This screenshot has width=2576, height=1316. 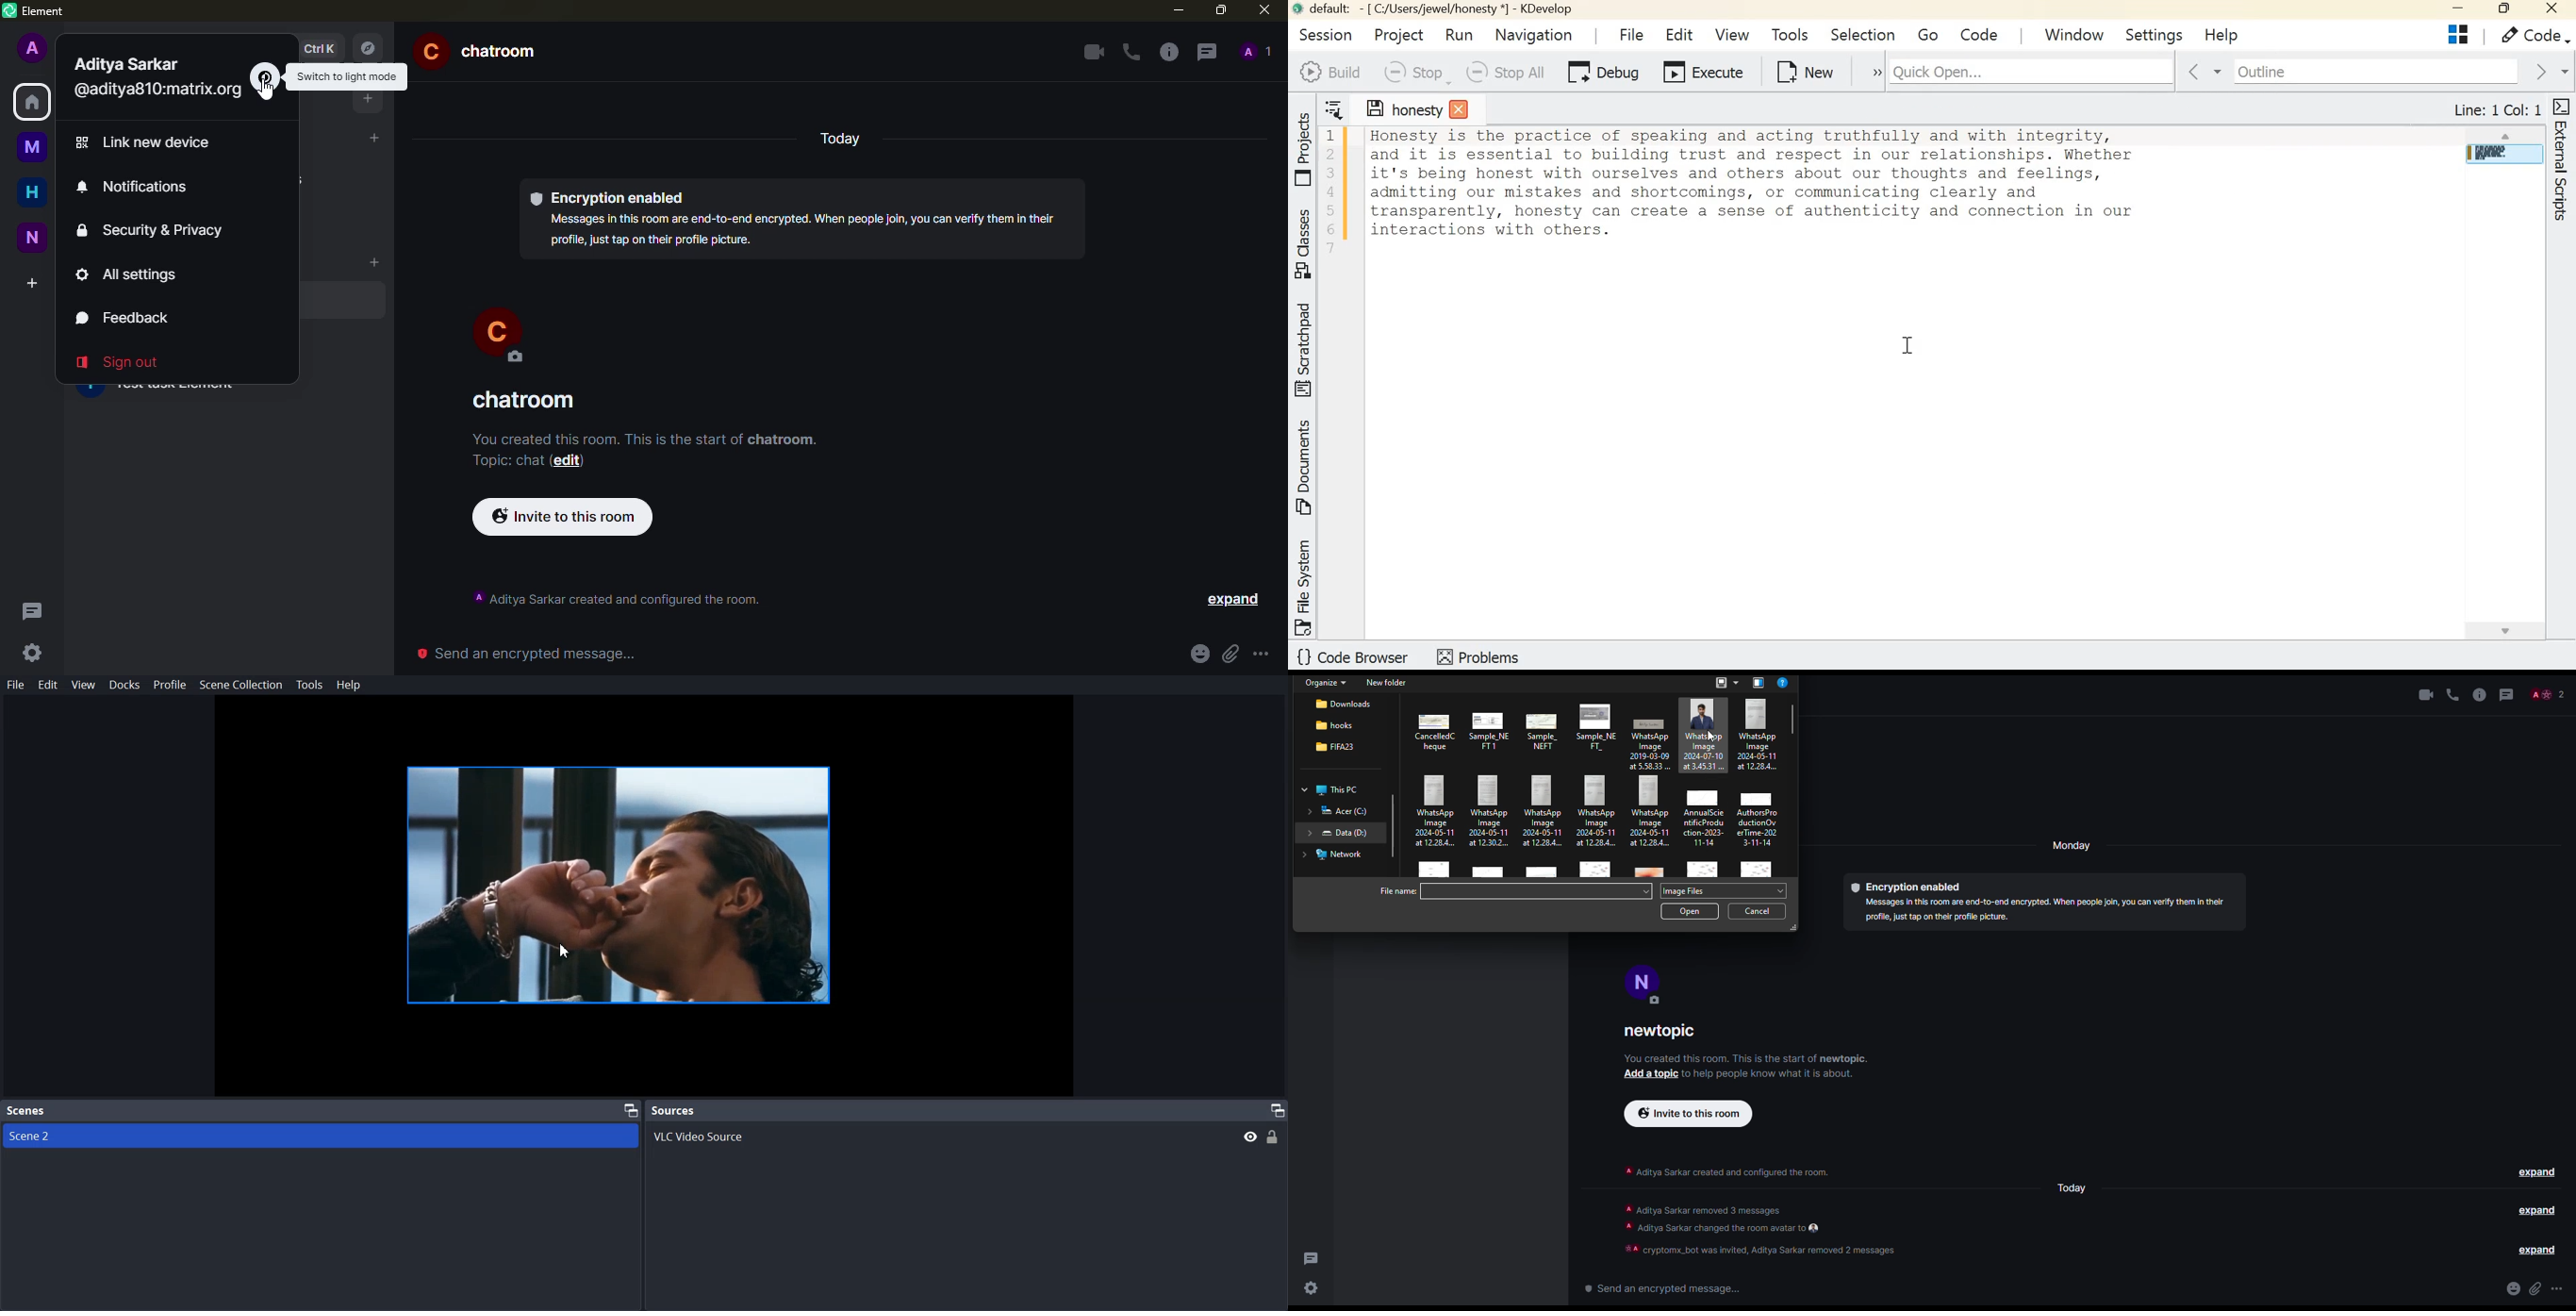 What do you see at coordinates (806, 229) in the screenshot?
I see `Messages in this room are end-to-end encrypted. When people join, you can verify them in their profile, just tap on their profile picture.` at bounding box center [806, 229].